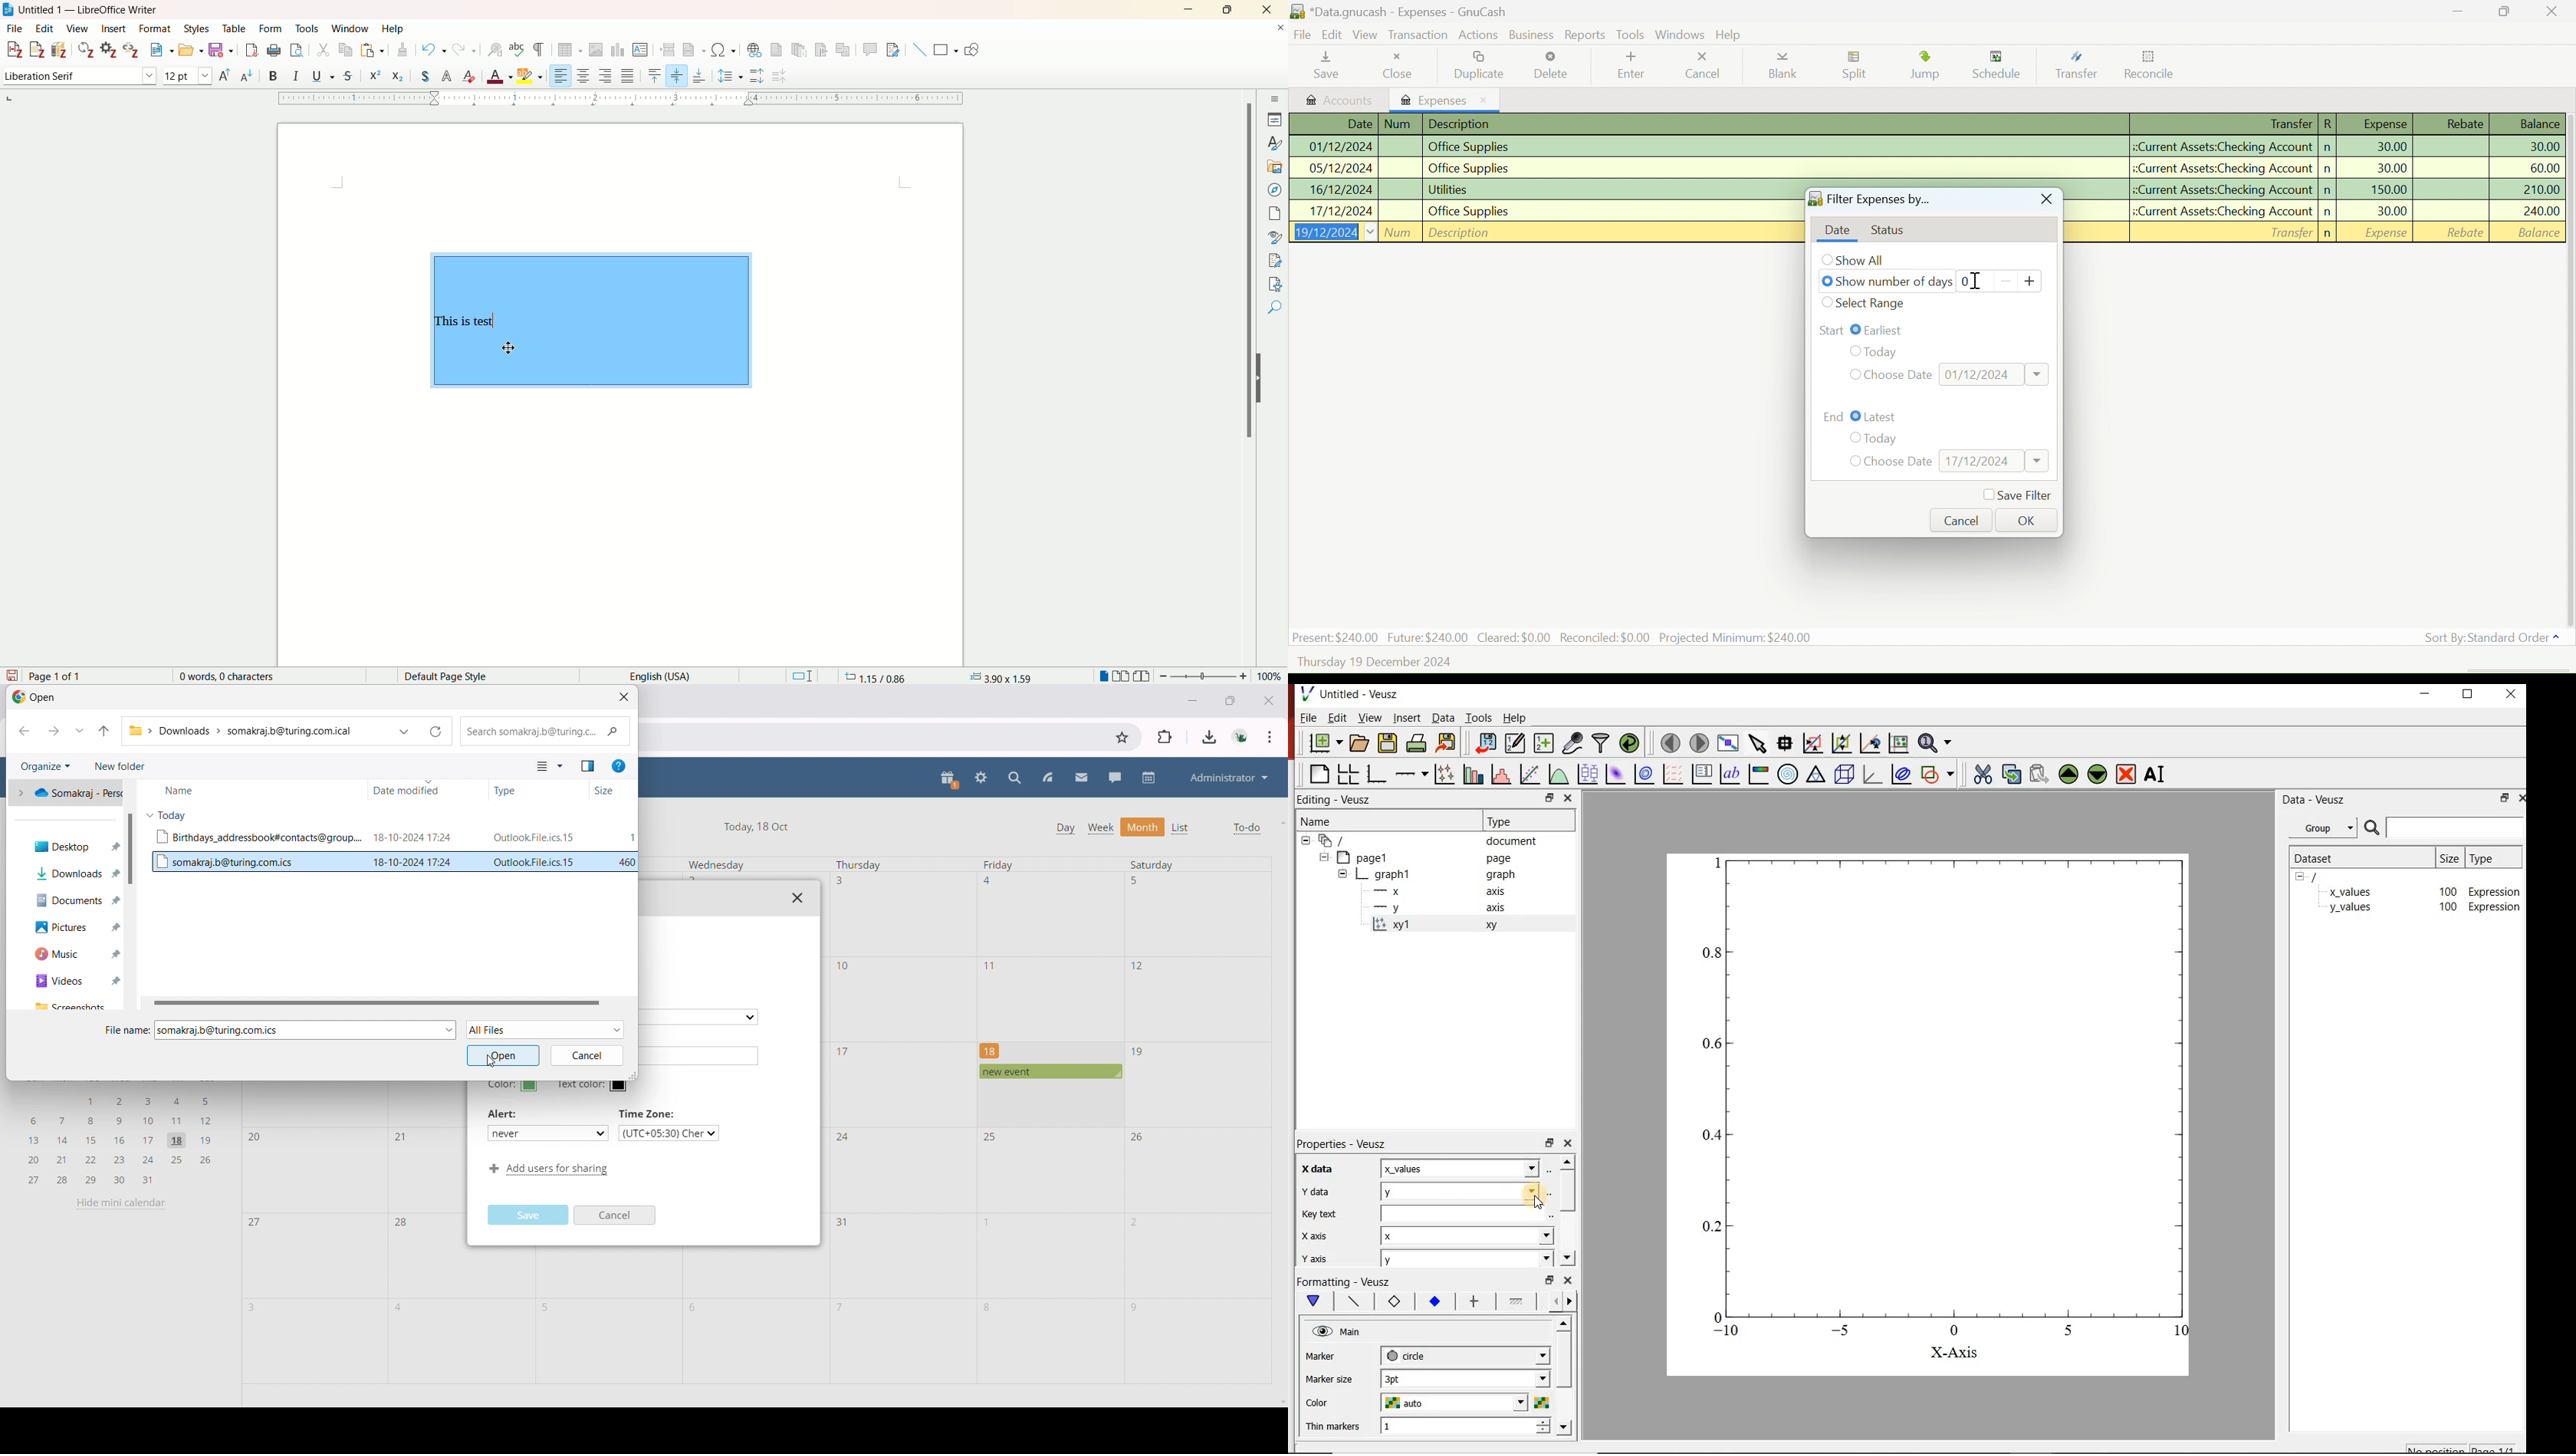 The width and height of the screenshot is (2576, 1456). What do you see at coordinates (1928, 125) in the screenshot?
I see `Transactions Column Headings` at bounding box center [1928, 125].